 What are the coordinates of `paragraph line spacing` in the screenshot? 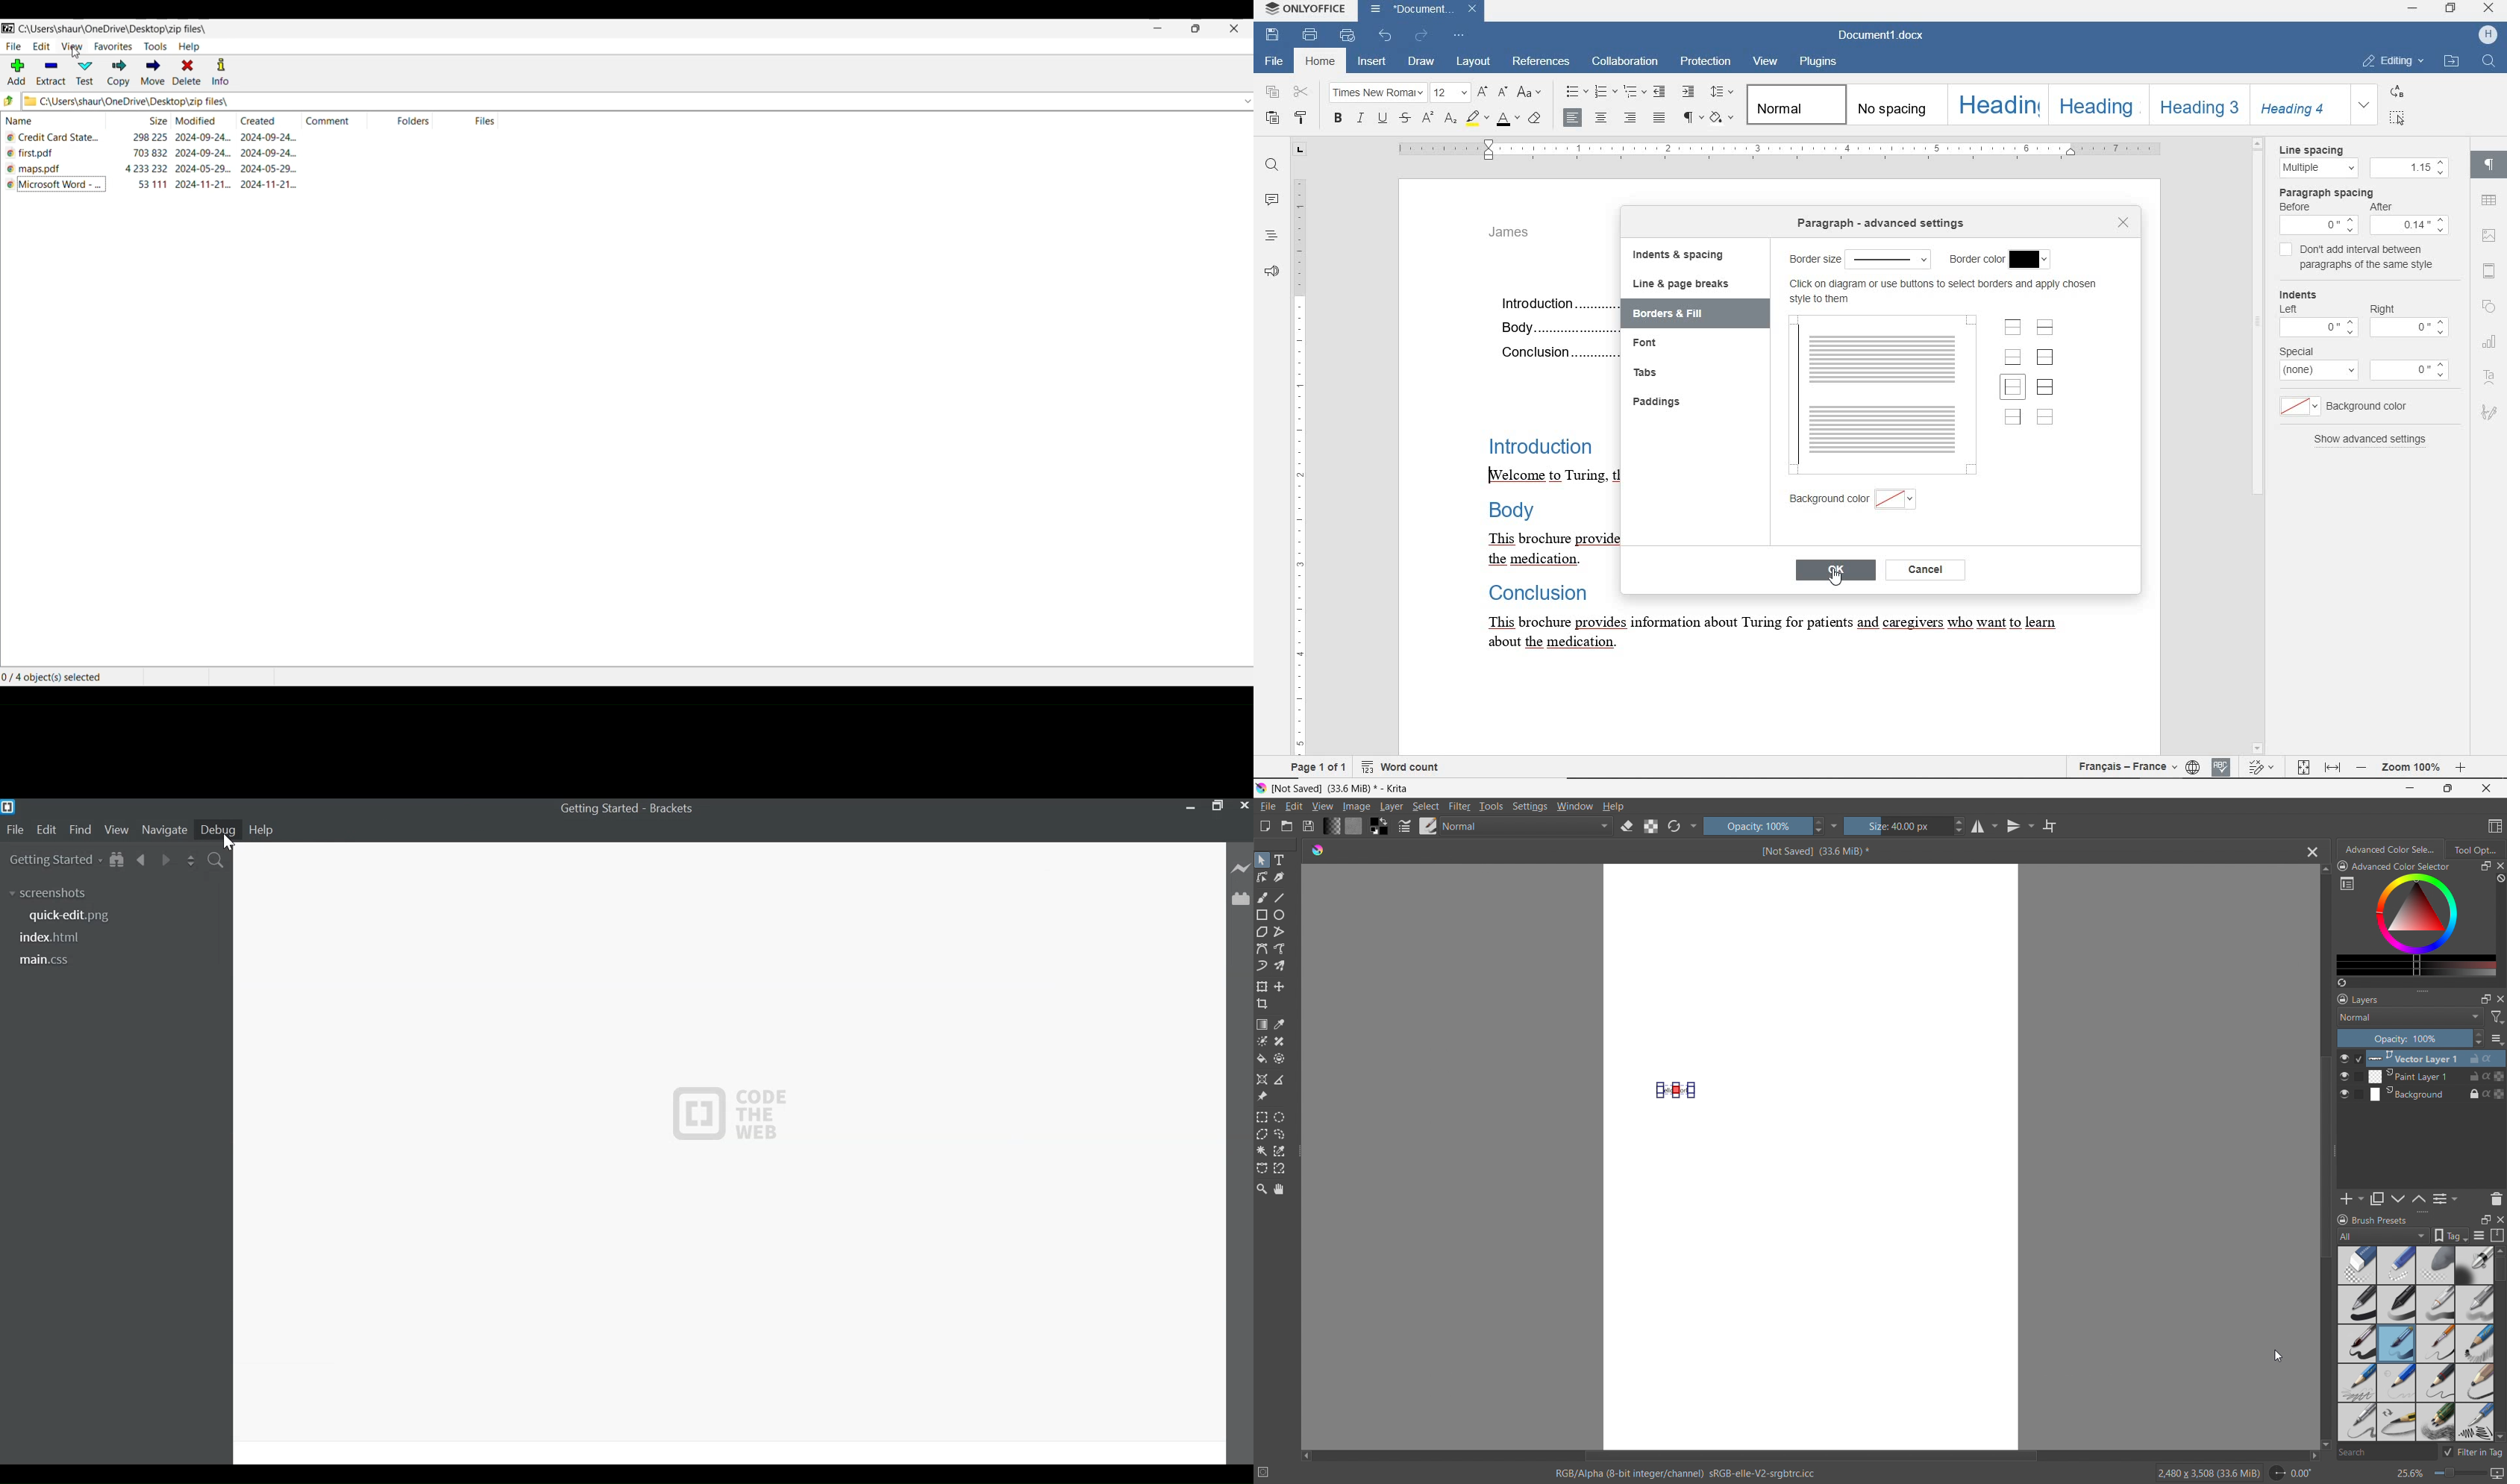 It's located at (1722, 92).